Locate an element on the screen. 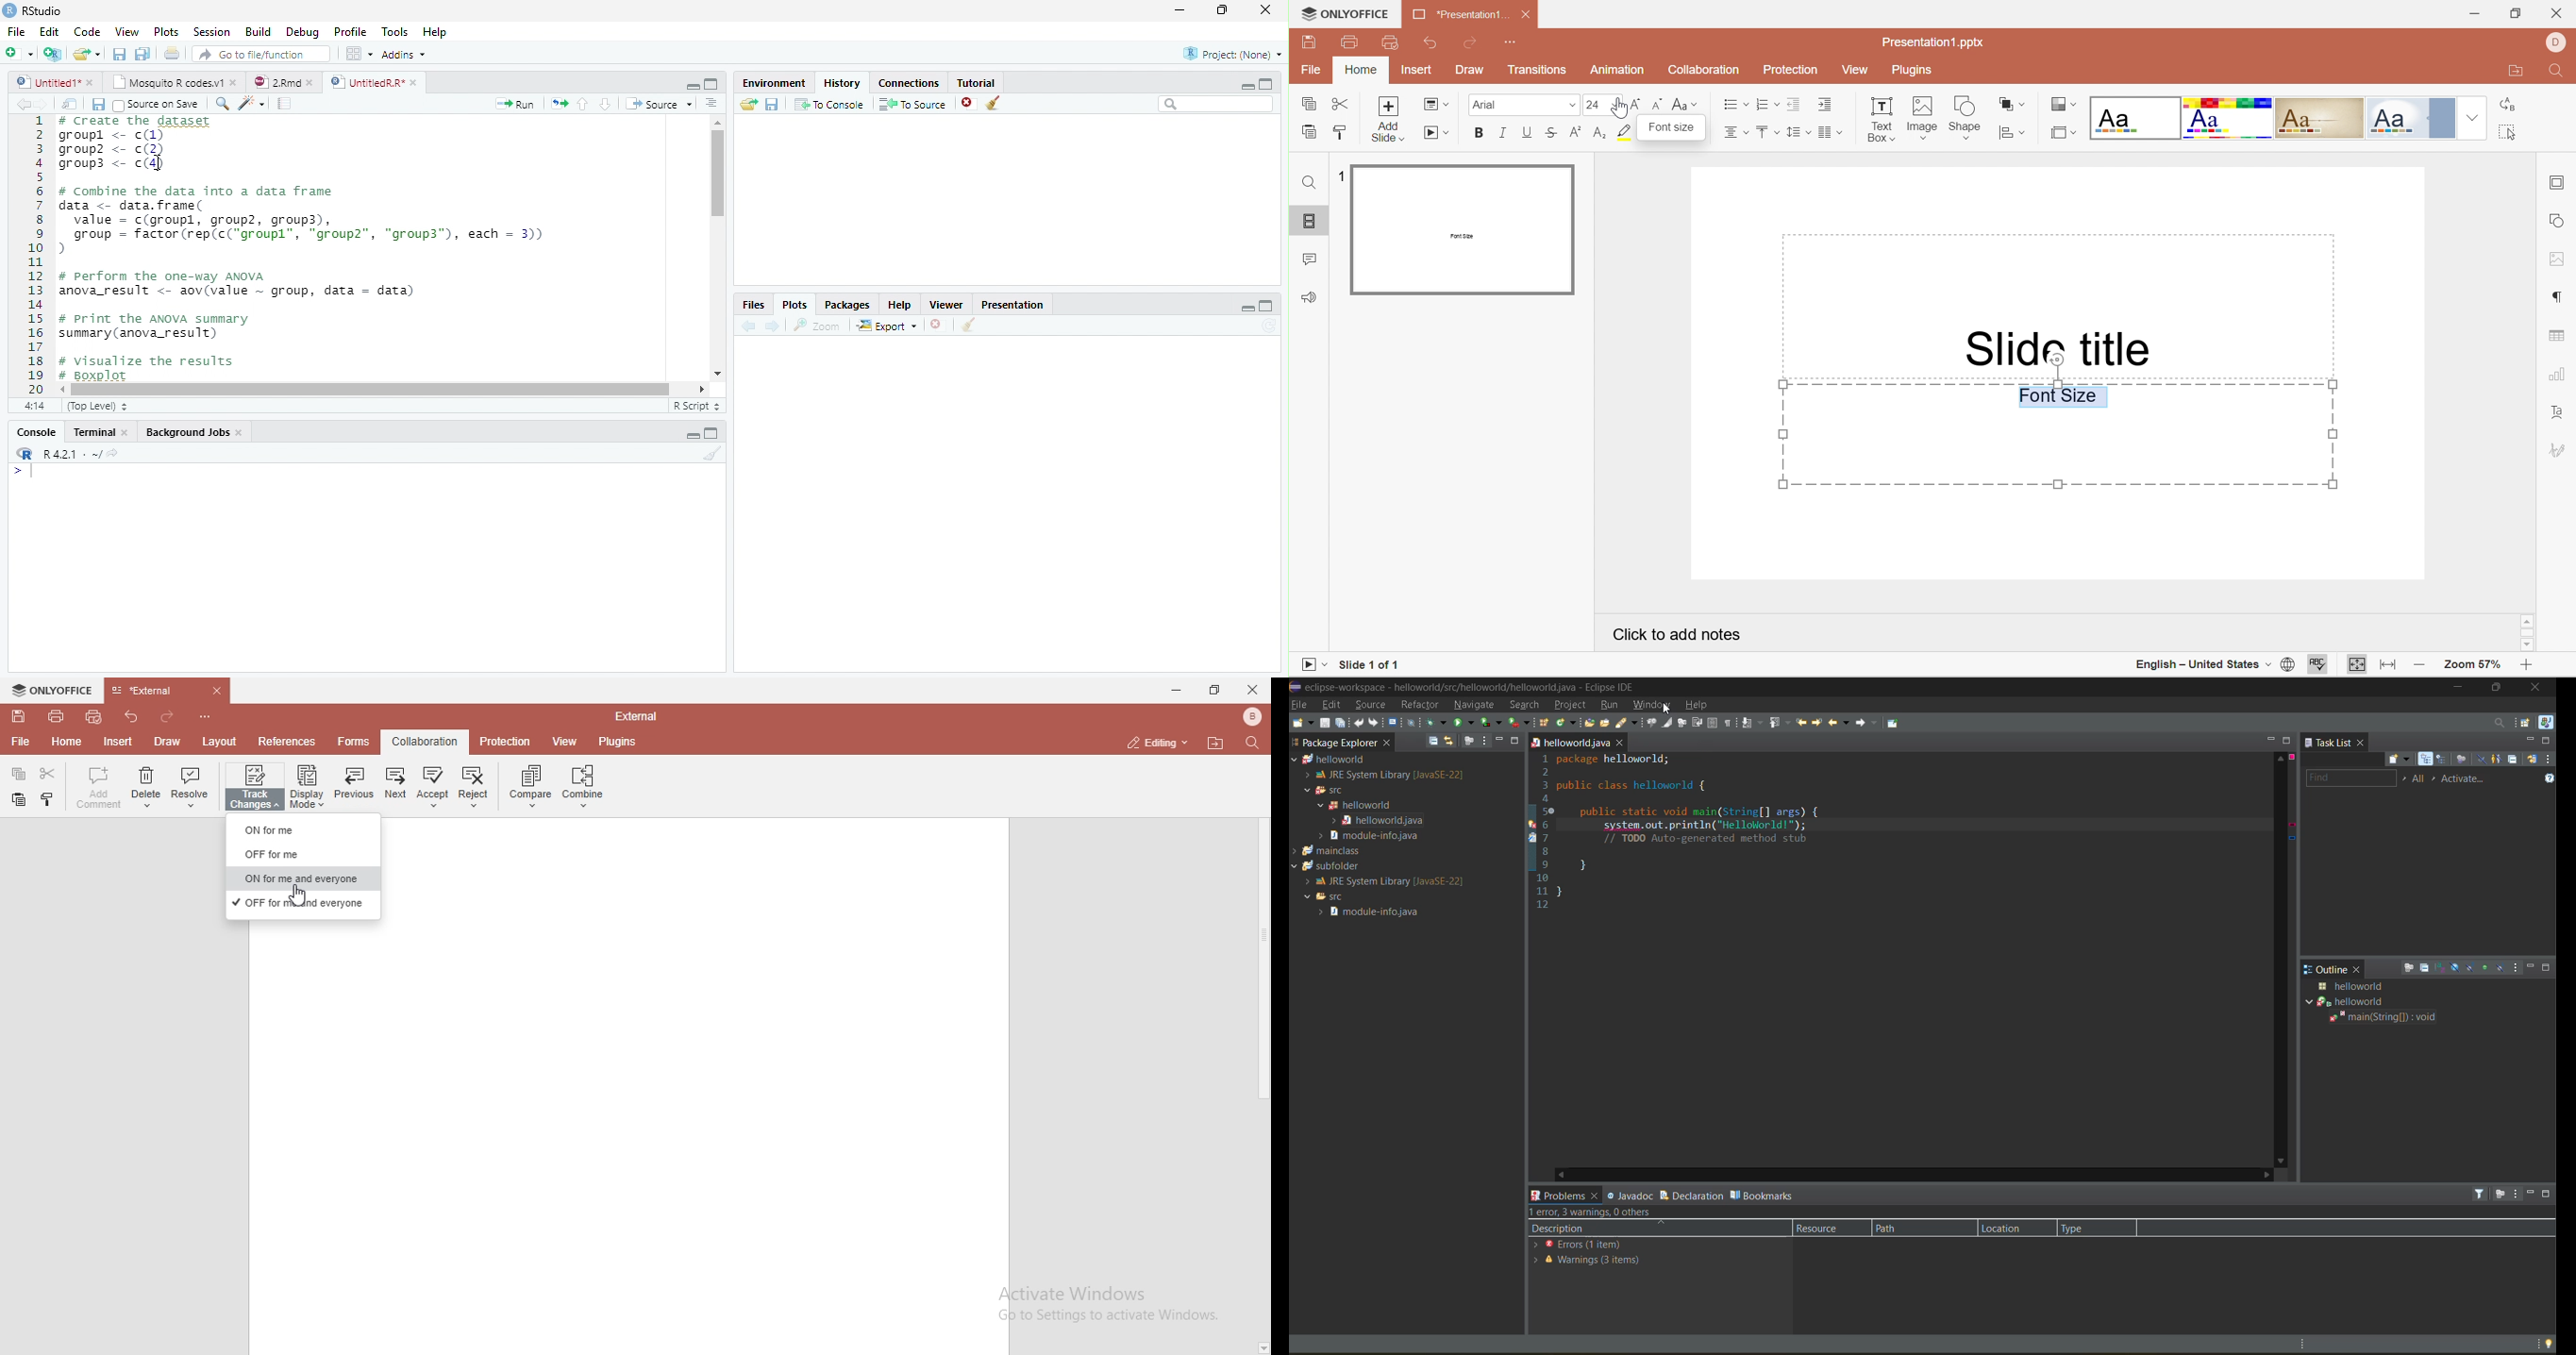 The height and width of the screenshot is (1372, 2576). 1 is located at coordinates (1338, 175).